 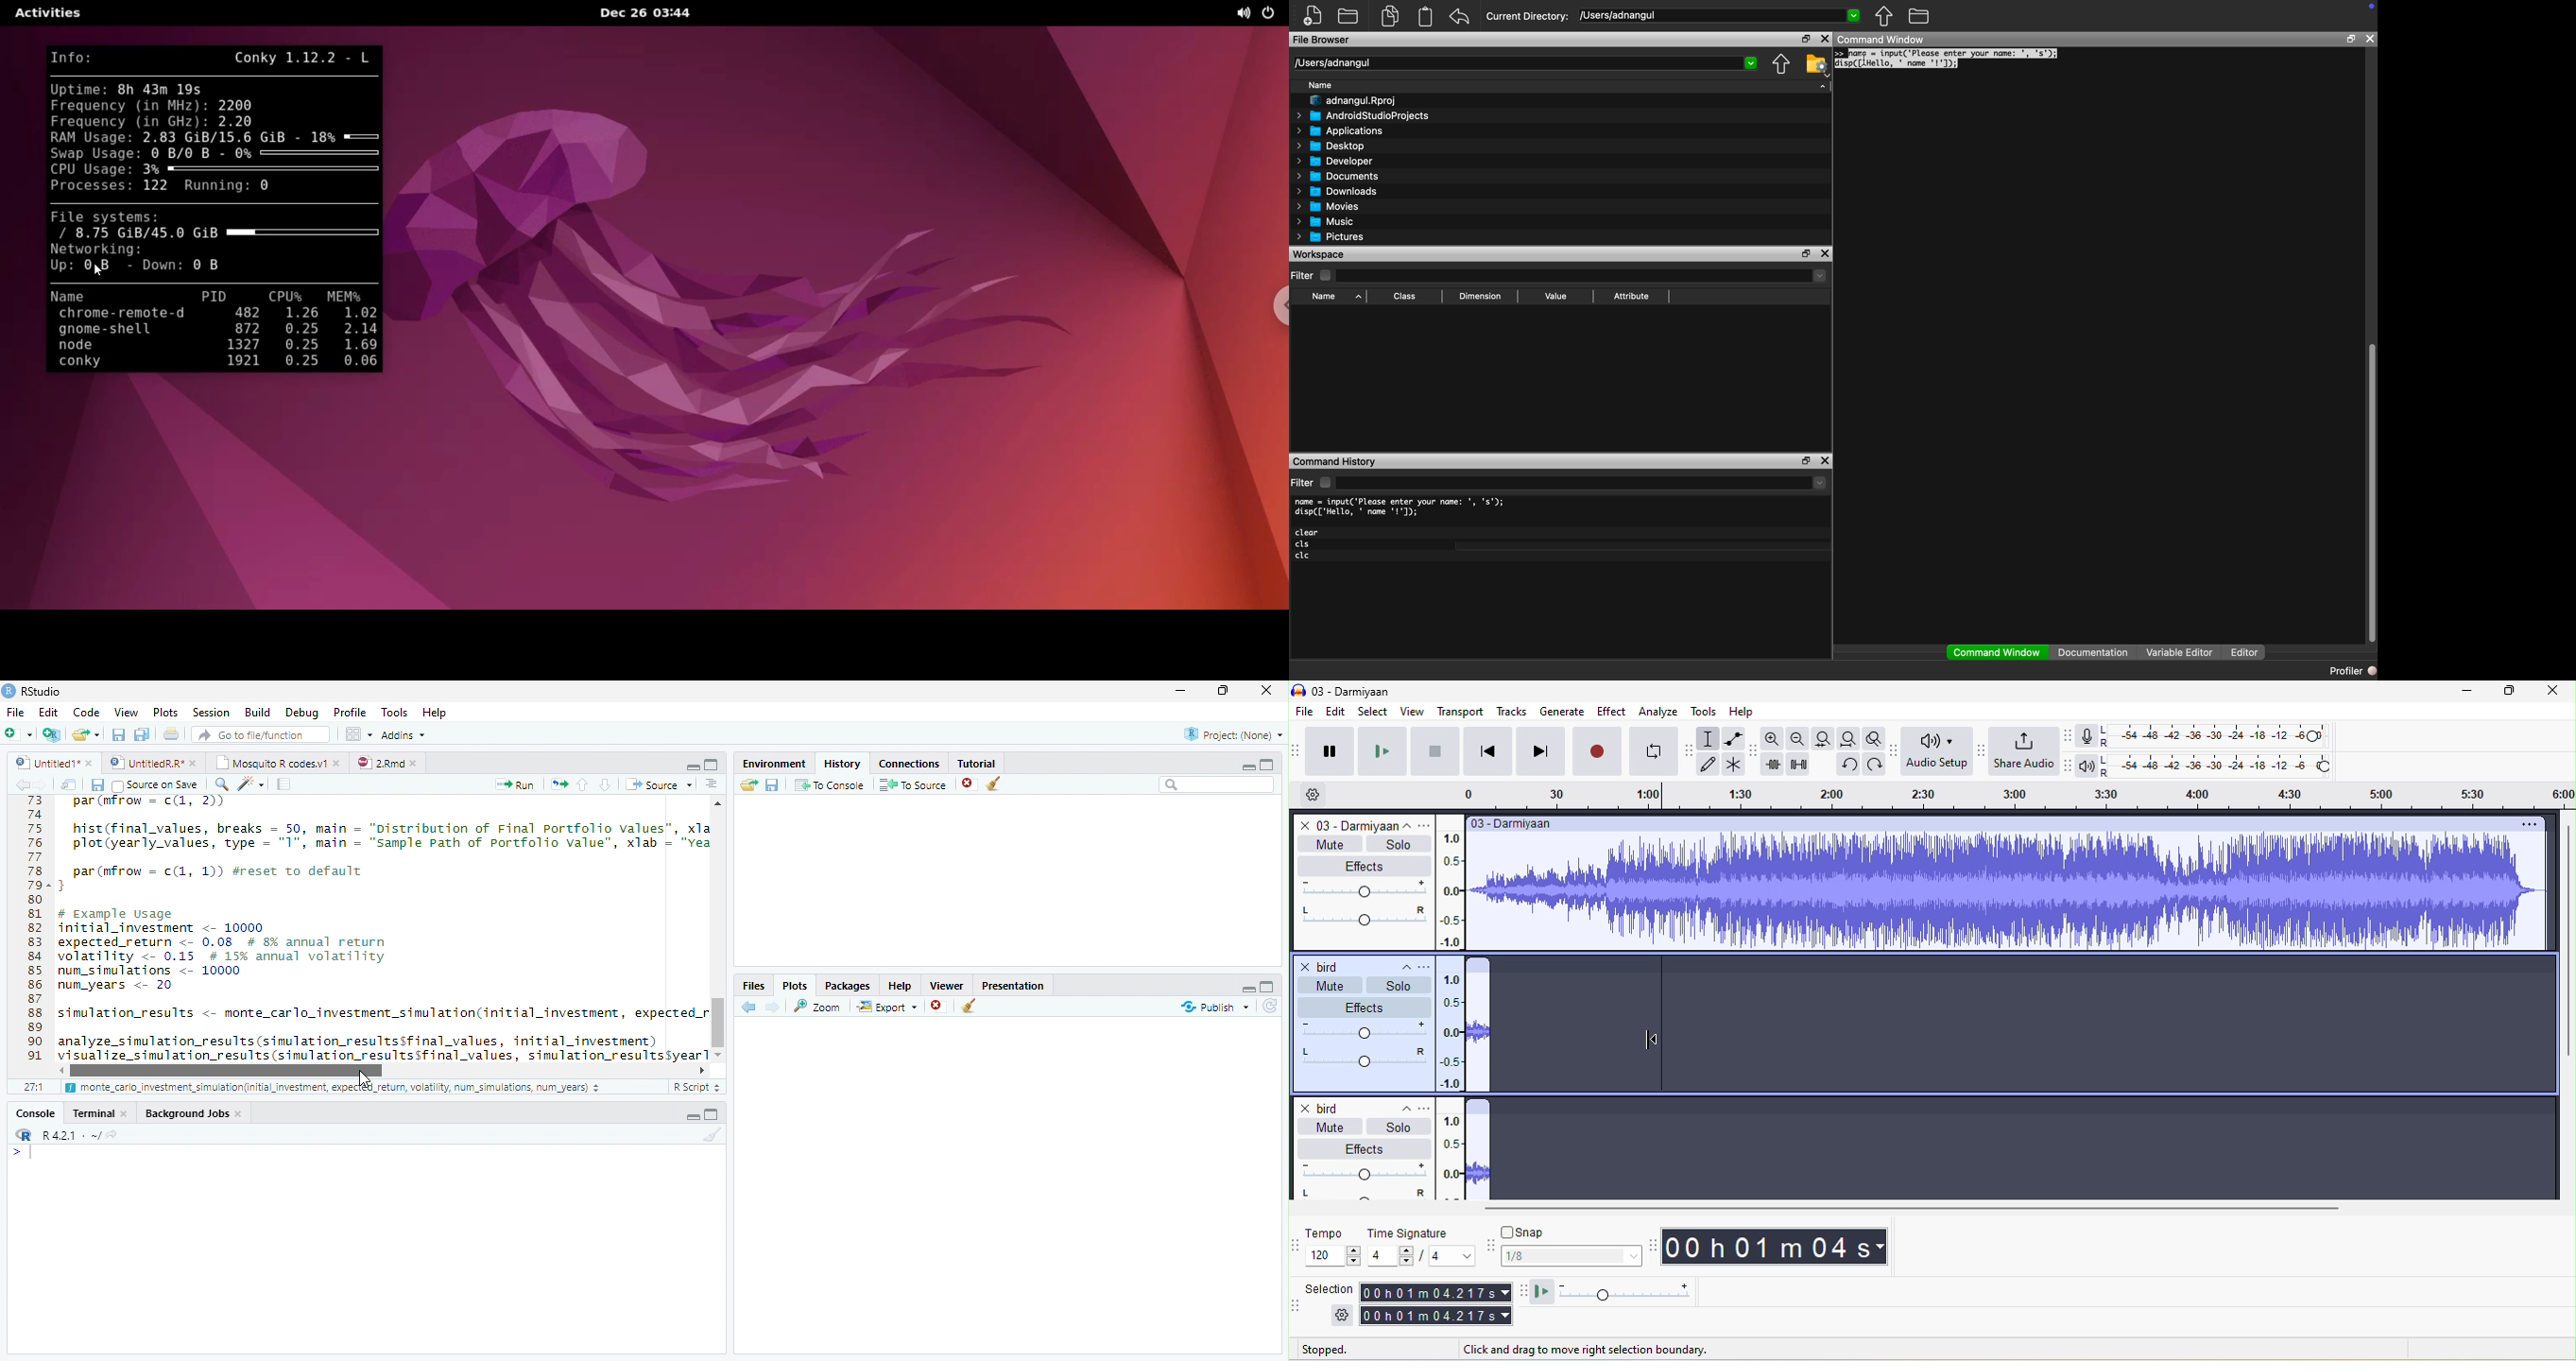 I want to click on Source on save, so click(x=157, y=785).